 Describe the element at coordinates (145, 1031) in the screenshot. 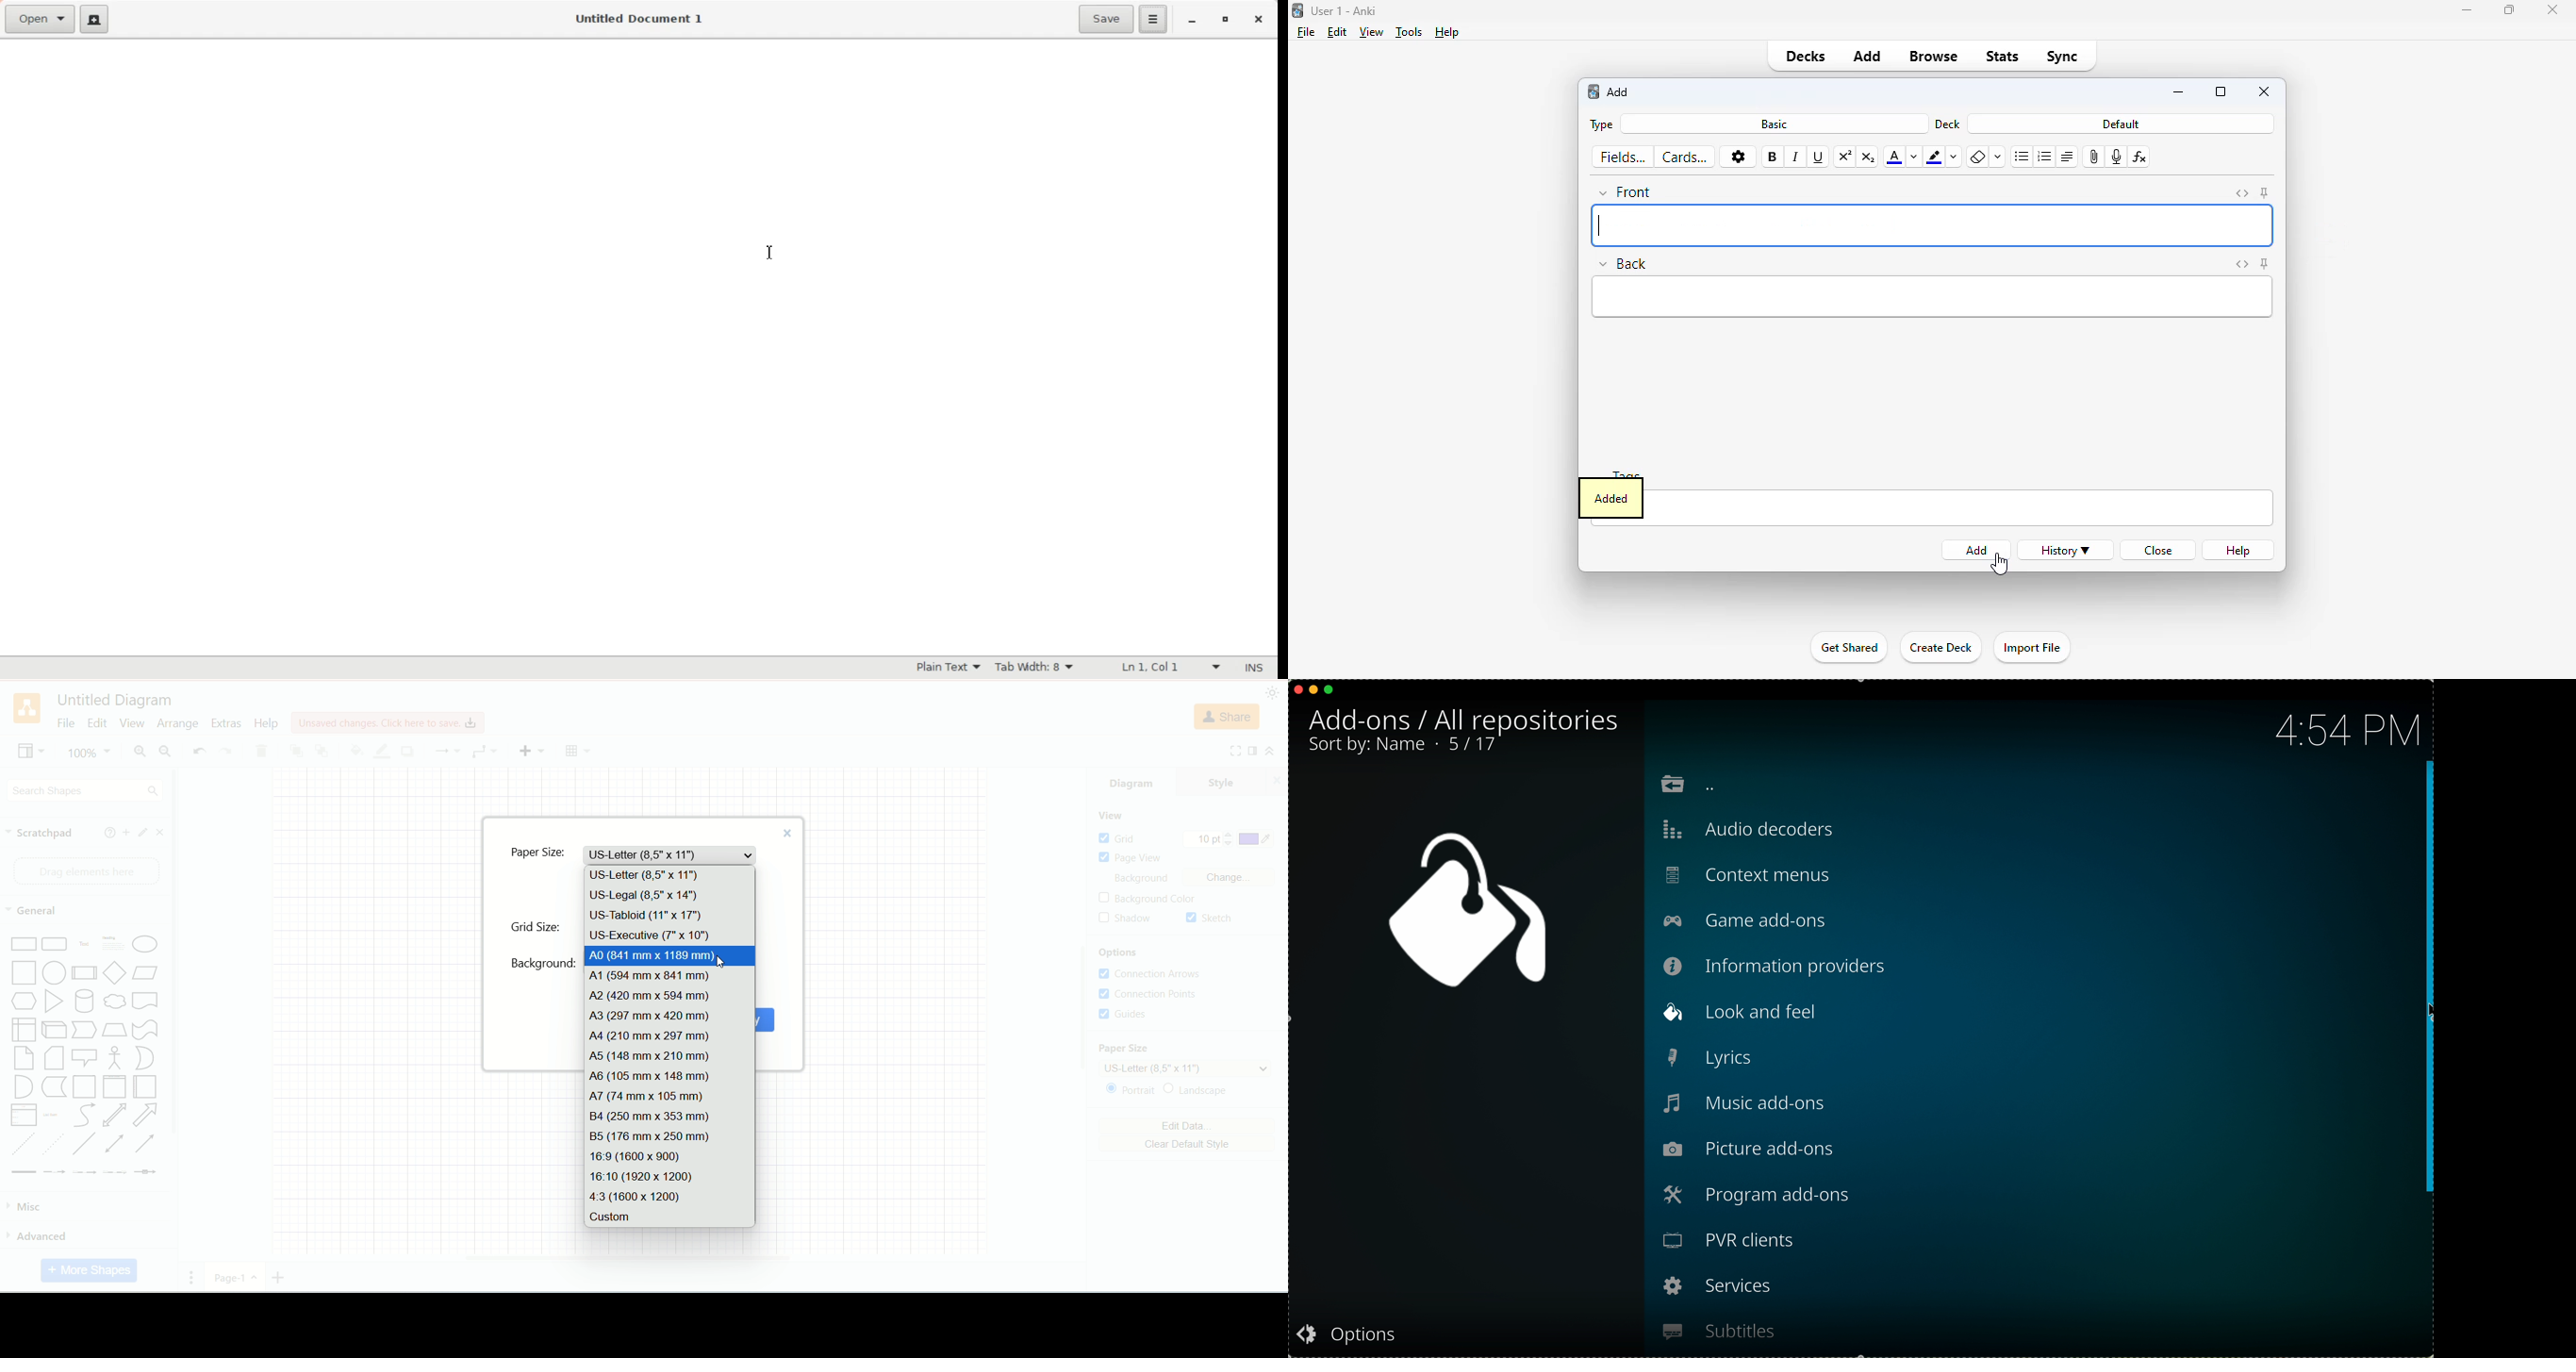

I see `Tape` at that location.